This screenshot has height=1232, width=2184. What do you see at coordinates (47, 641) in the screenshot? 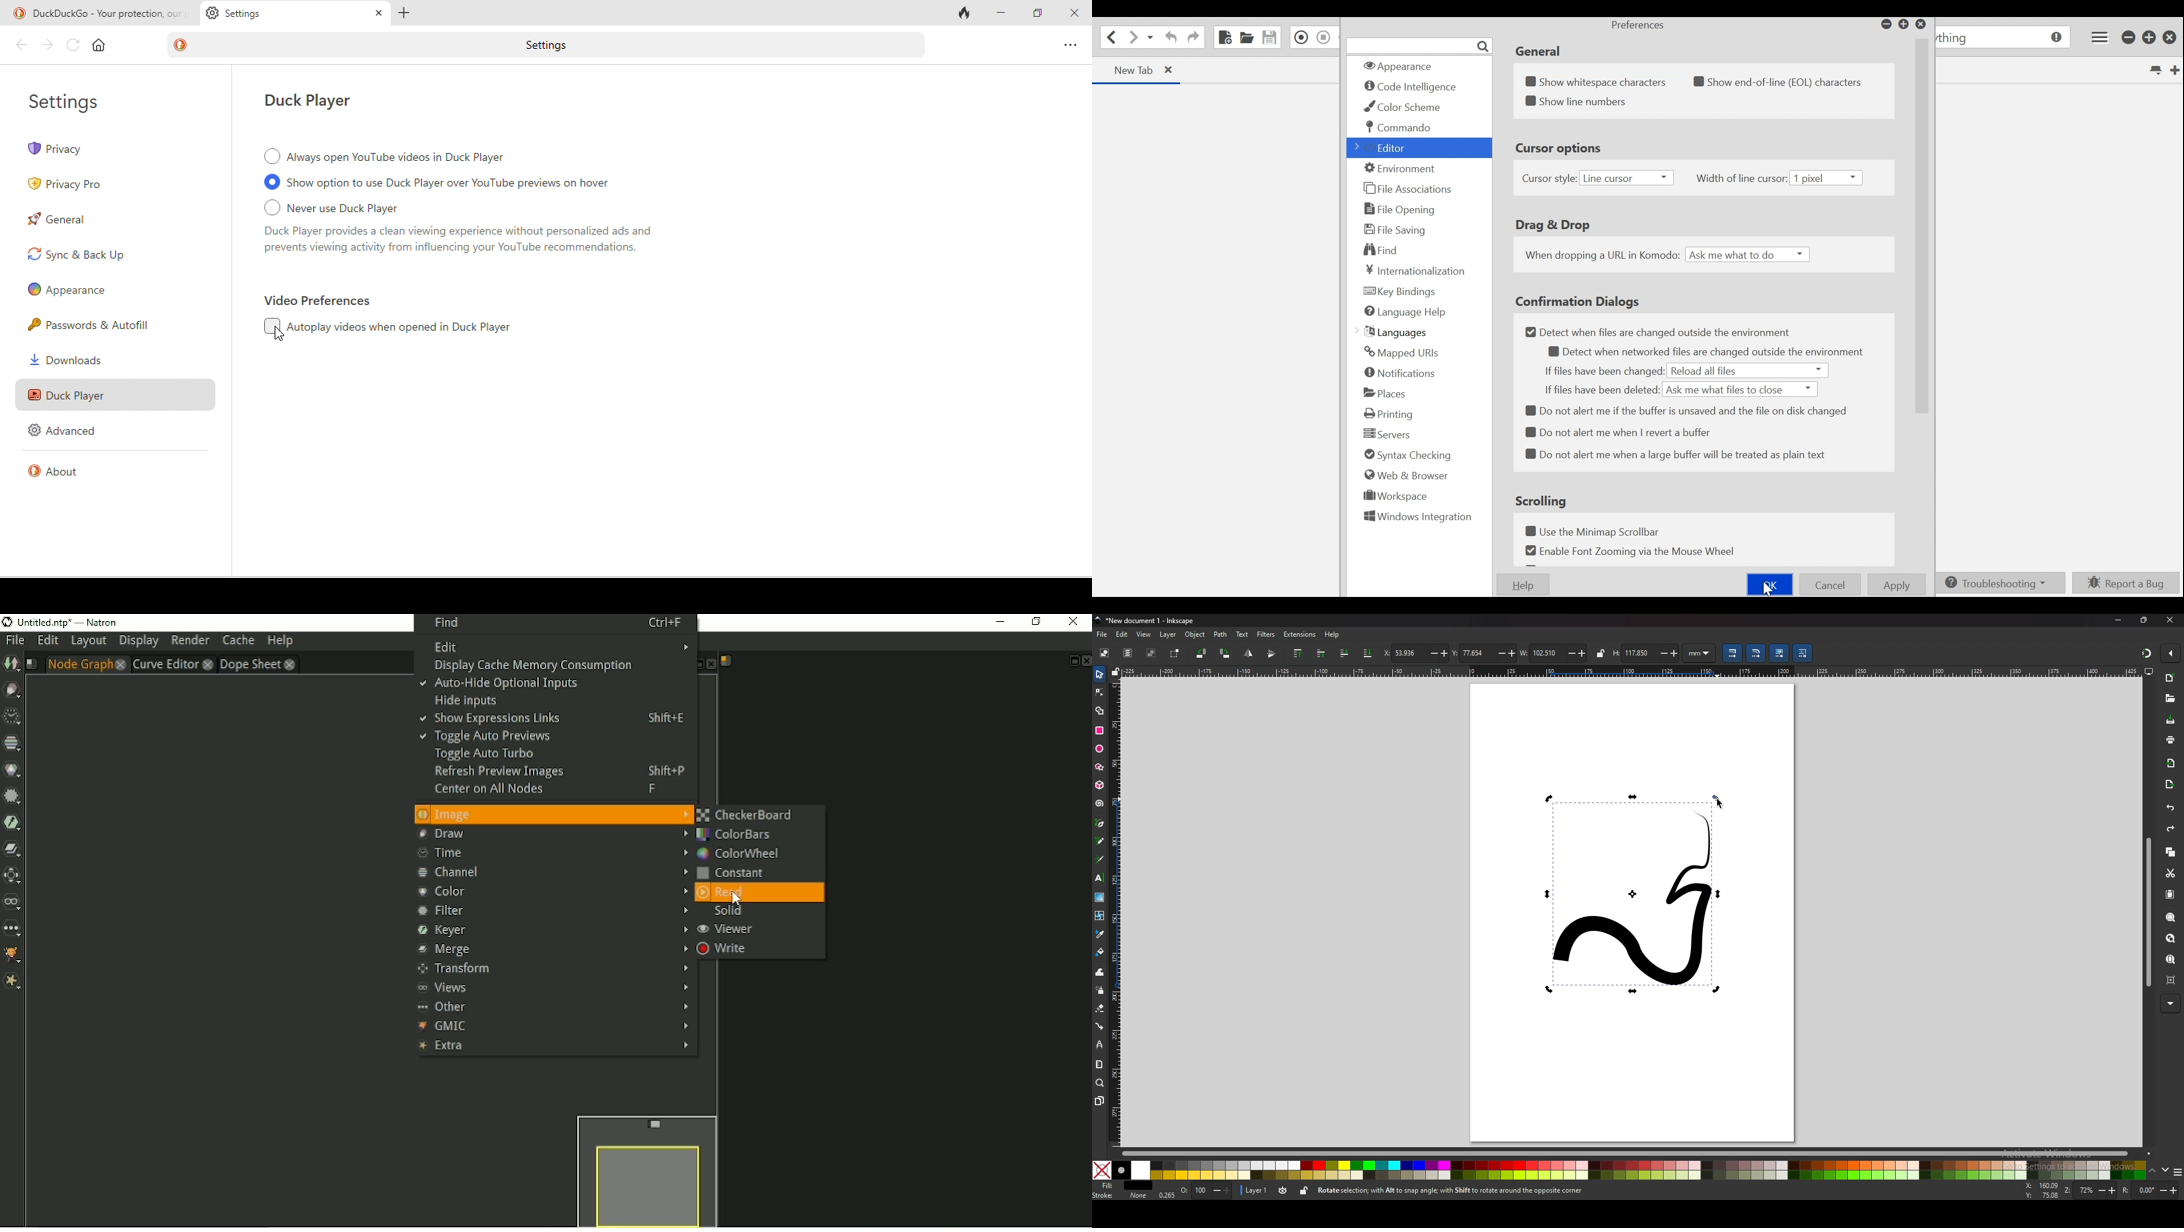
I see `Edit` at bounding box center [47, 641].